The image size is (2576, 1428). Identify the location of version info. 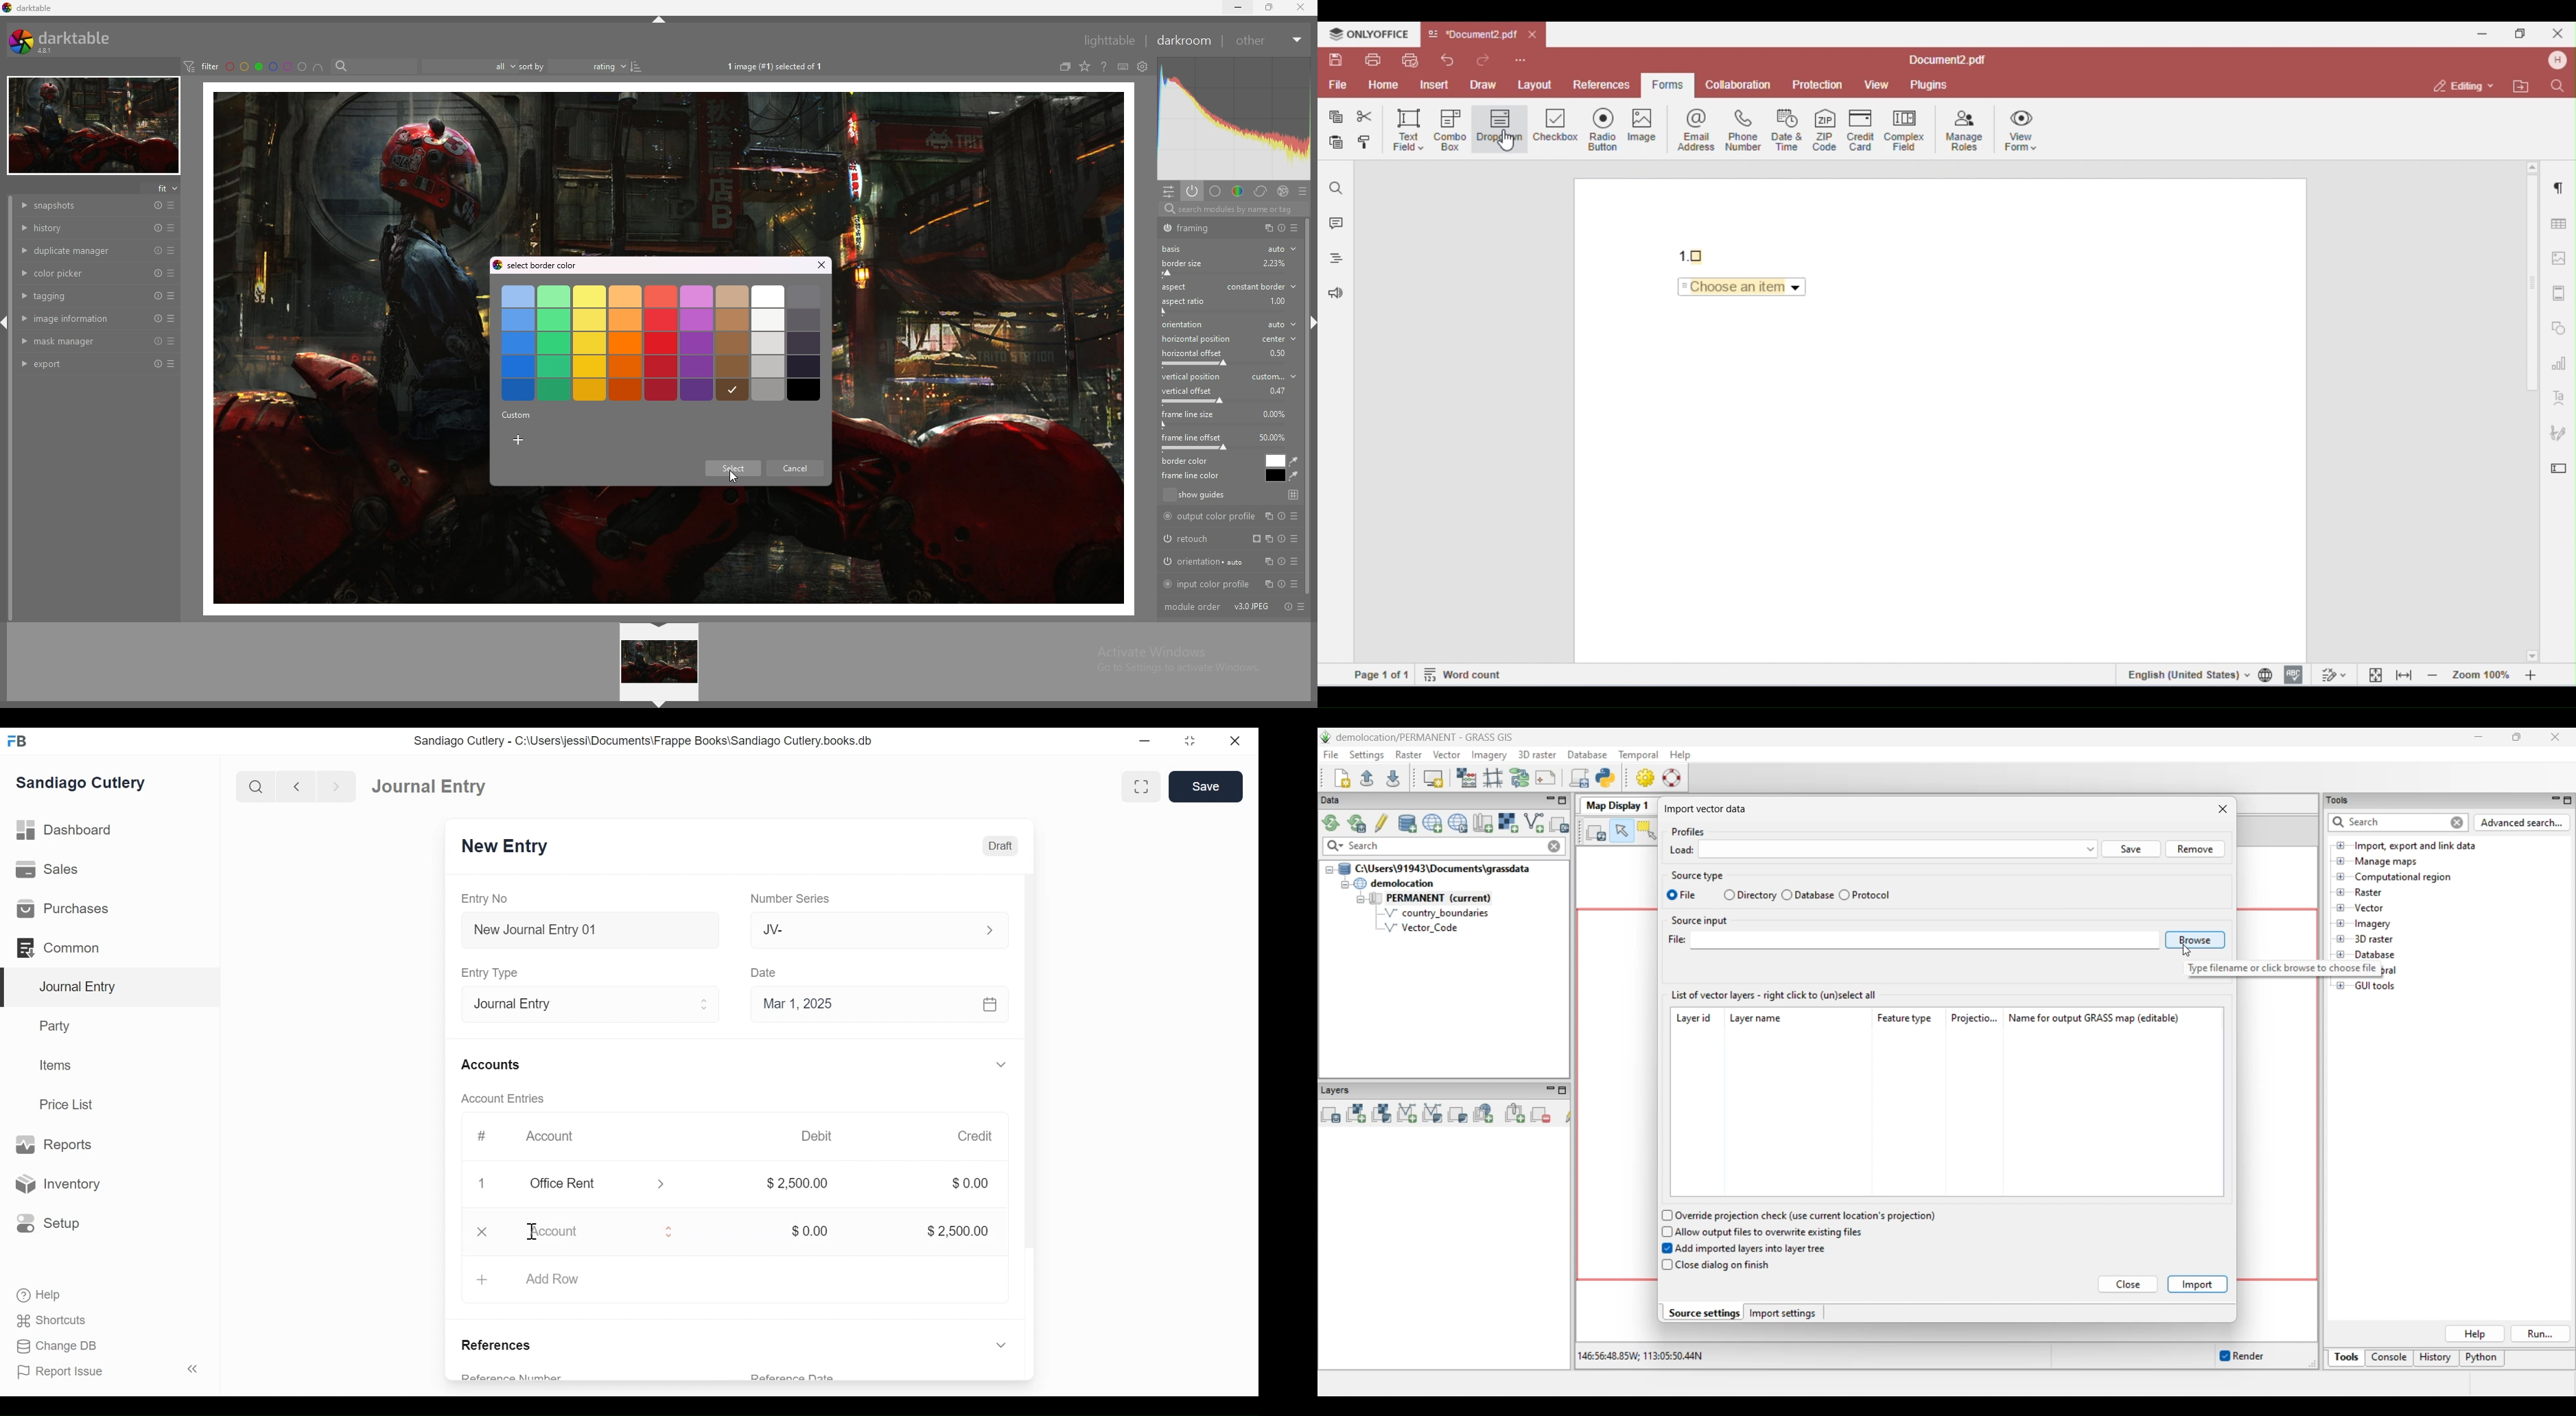
(1251, 606).